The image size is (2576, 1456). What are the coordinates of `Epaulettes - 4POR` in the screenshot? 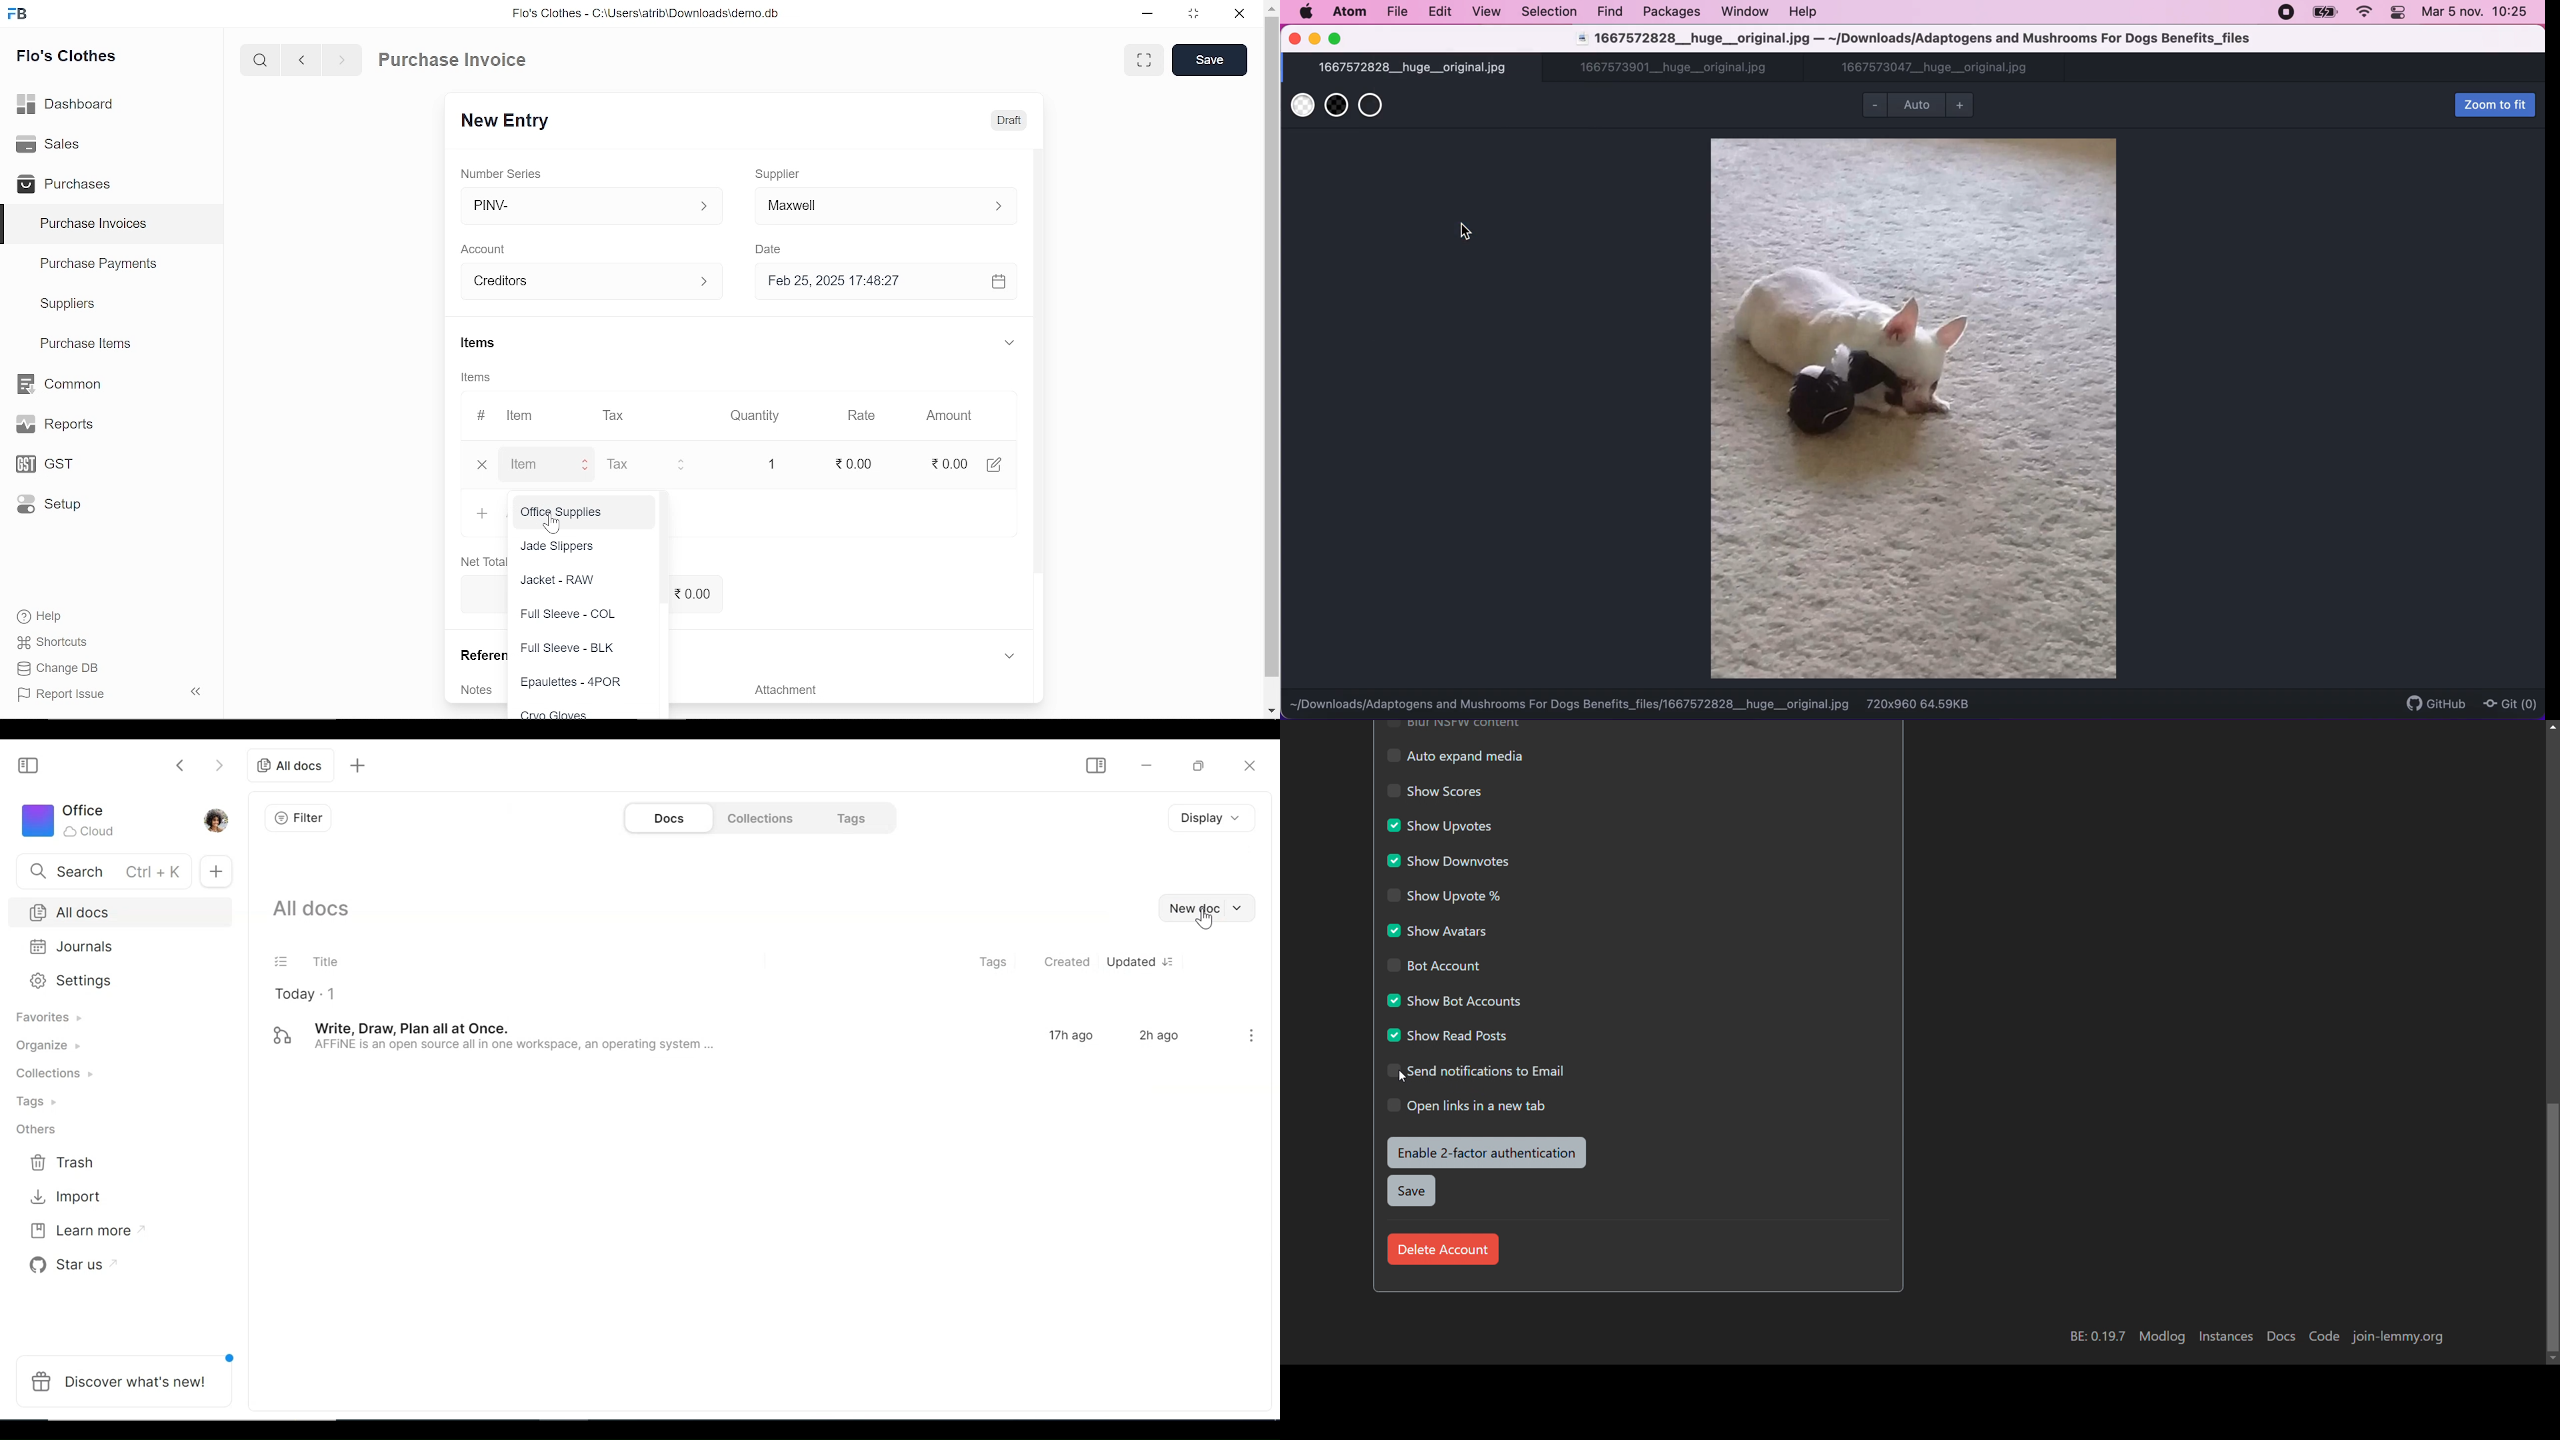 It's located at (585, 682).